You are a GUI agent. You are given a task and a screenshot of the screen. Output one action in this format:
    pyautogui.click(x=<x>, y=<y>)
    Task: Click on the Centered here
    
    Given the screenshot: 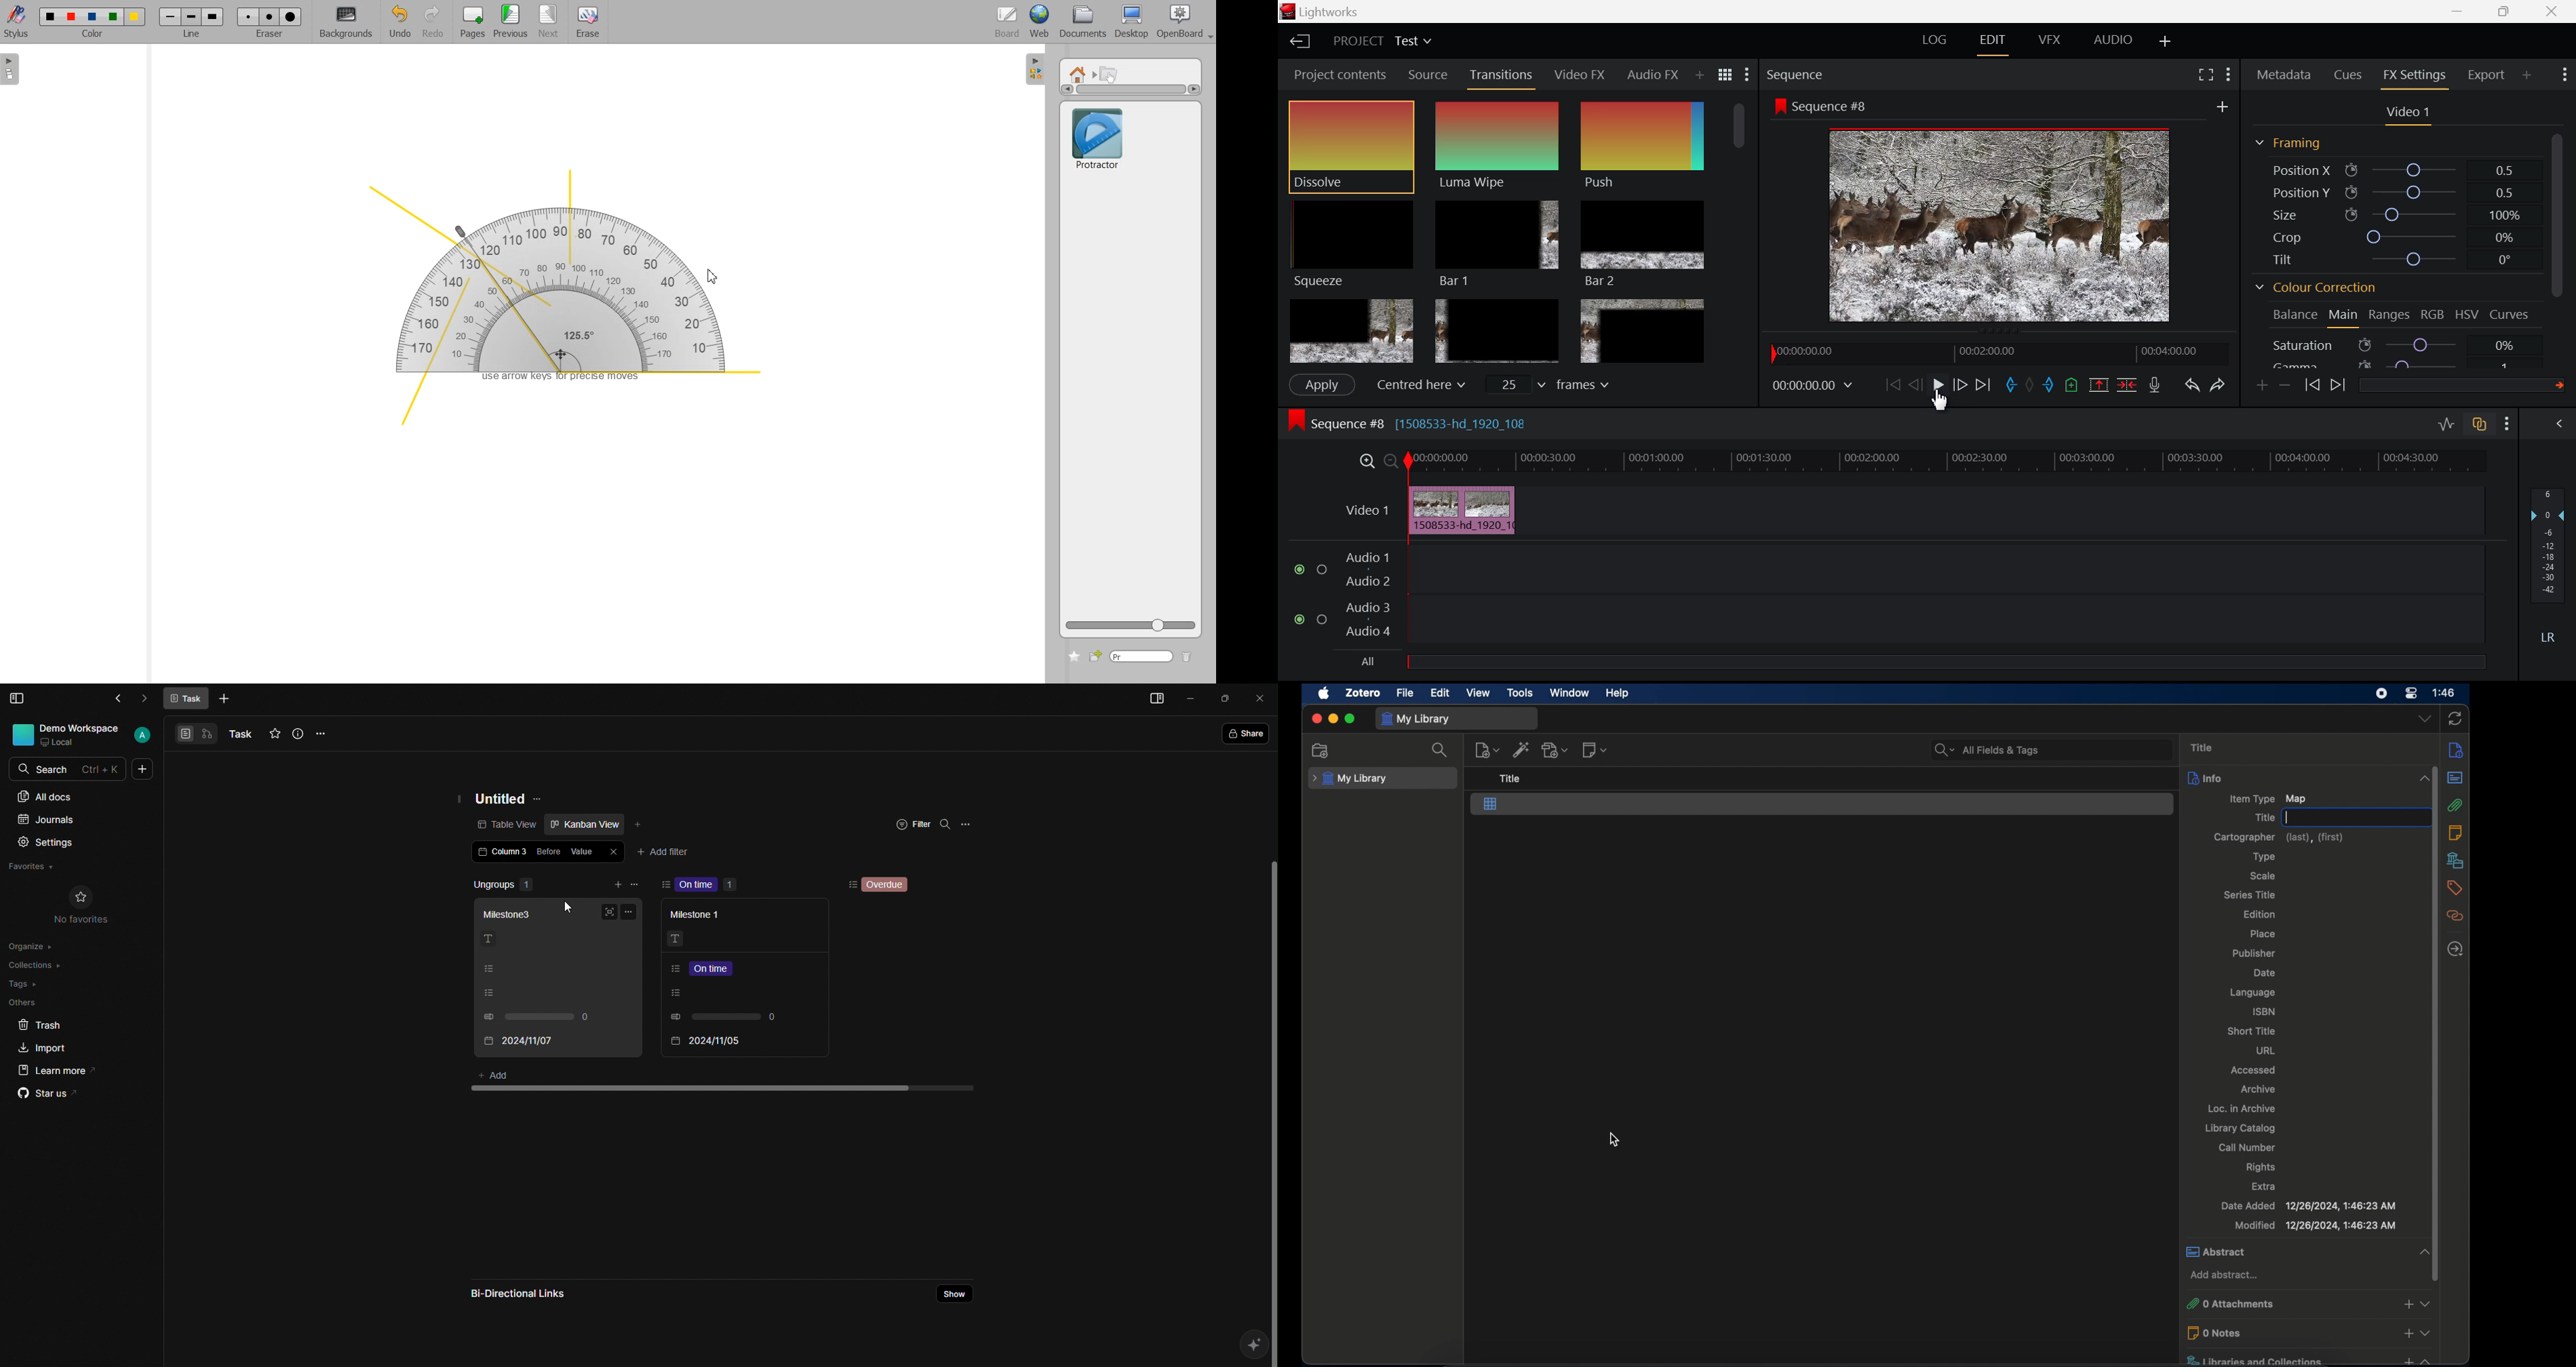 What is the action you would take?
    pyautogui.click(x=1417, y=385)
    